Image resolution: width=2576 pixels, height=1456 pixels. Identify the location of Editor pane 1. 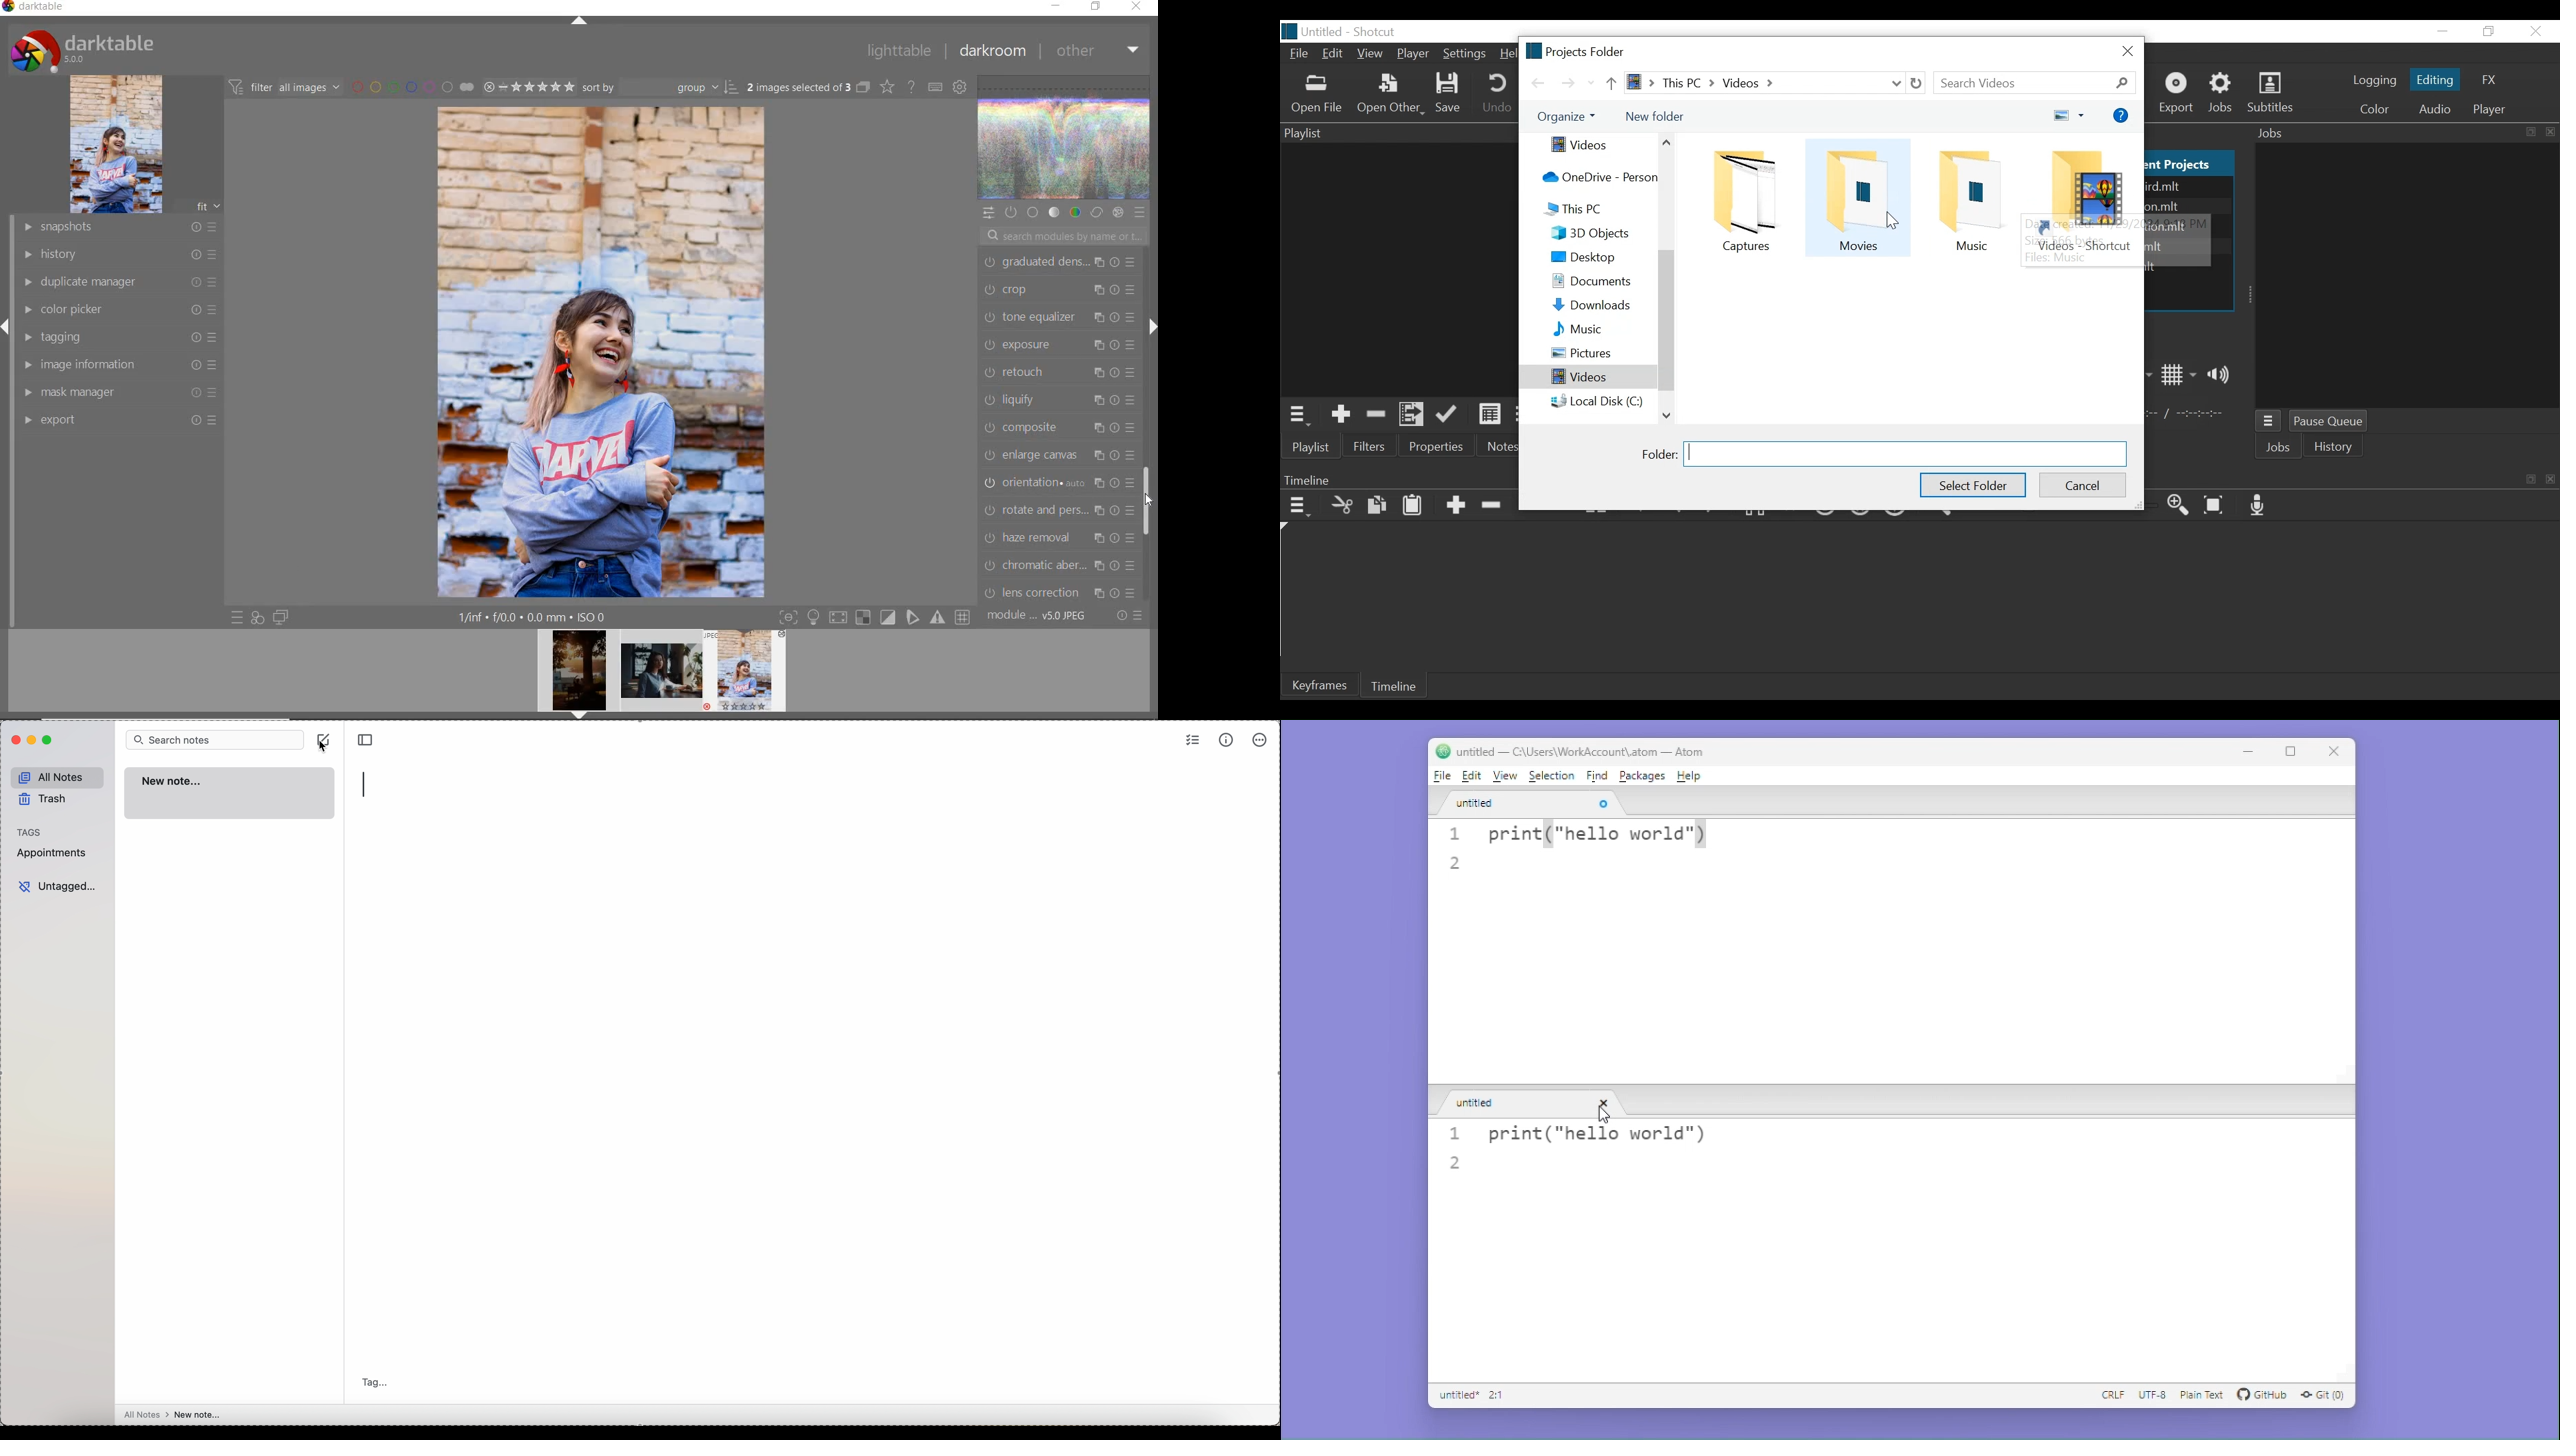
(1892, 981).